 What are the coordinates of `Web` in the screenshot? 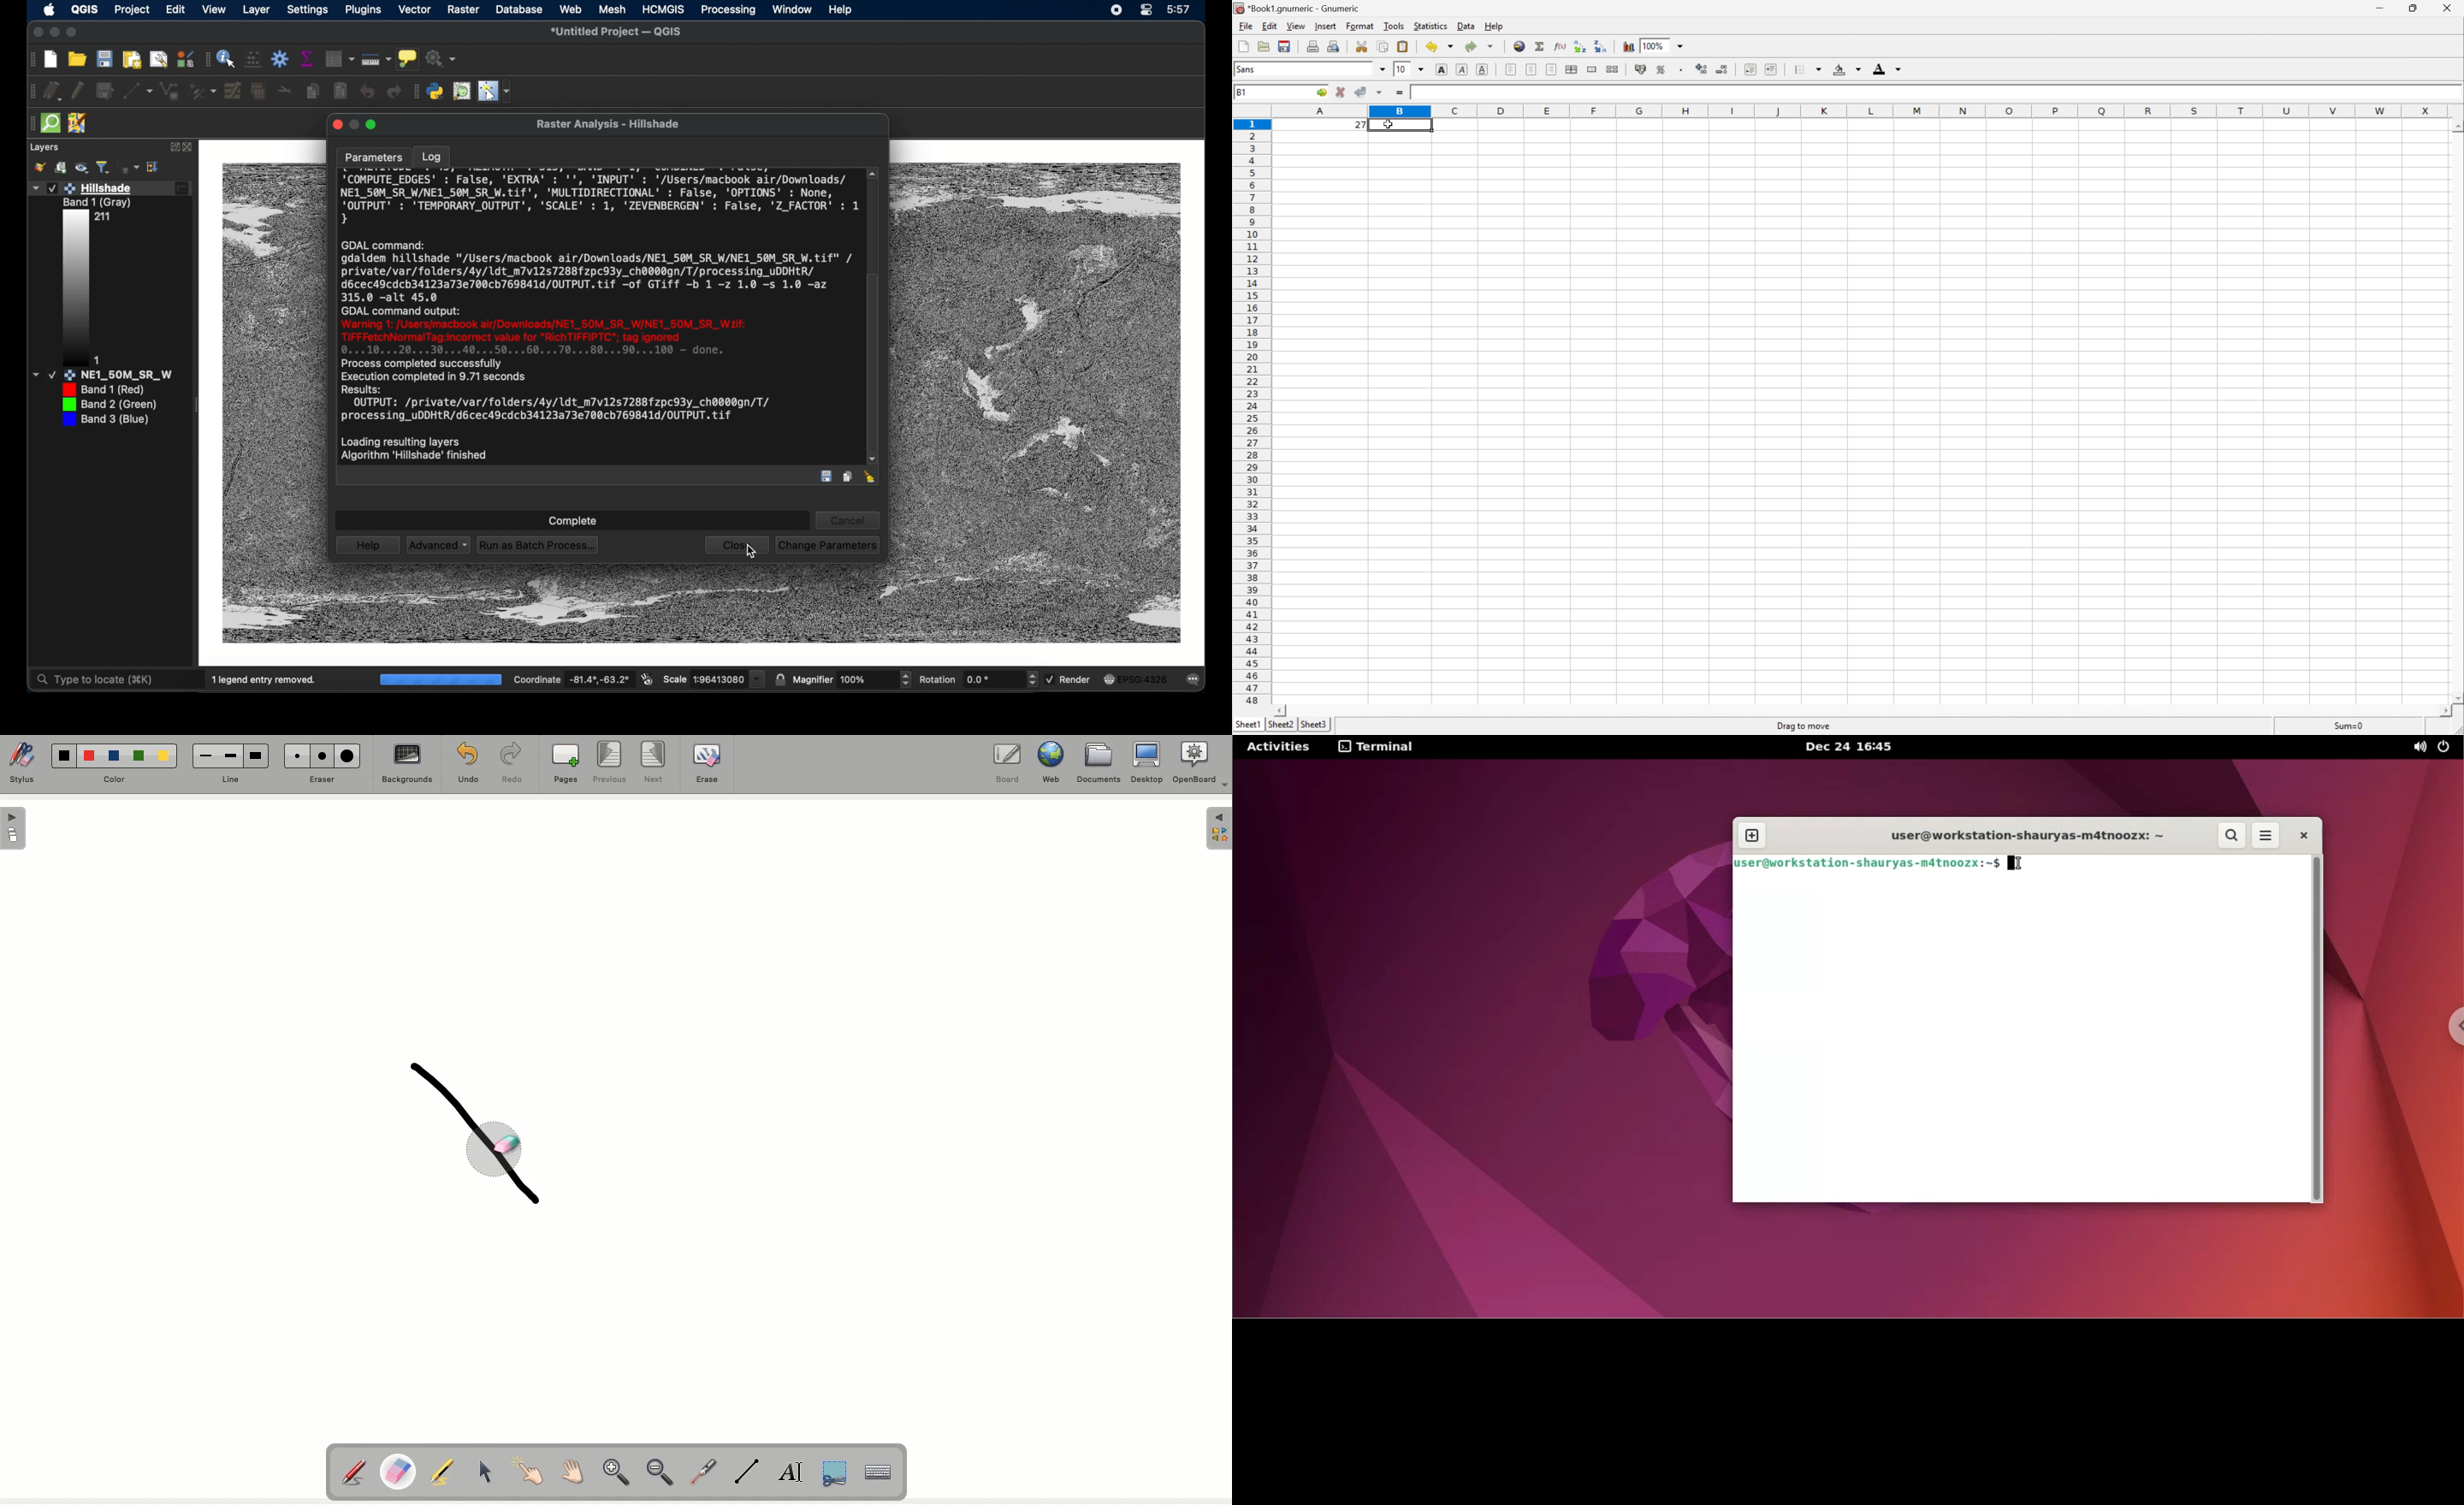 It's located at (1053, 763).